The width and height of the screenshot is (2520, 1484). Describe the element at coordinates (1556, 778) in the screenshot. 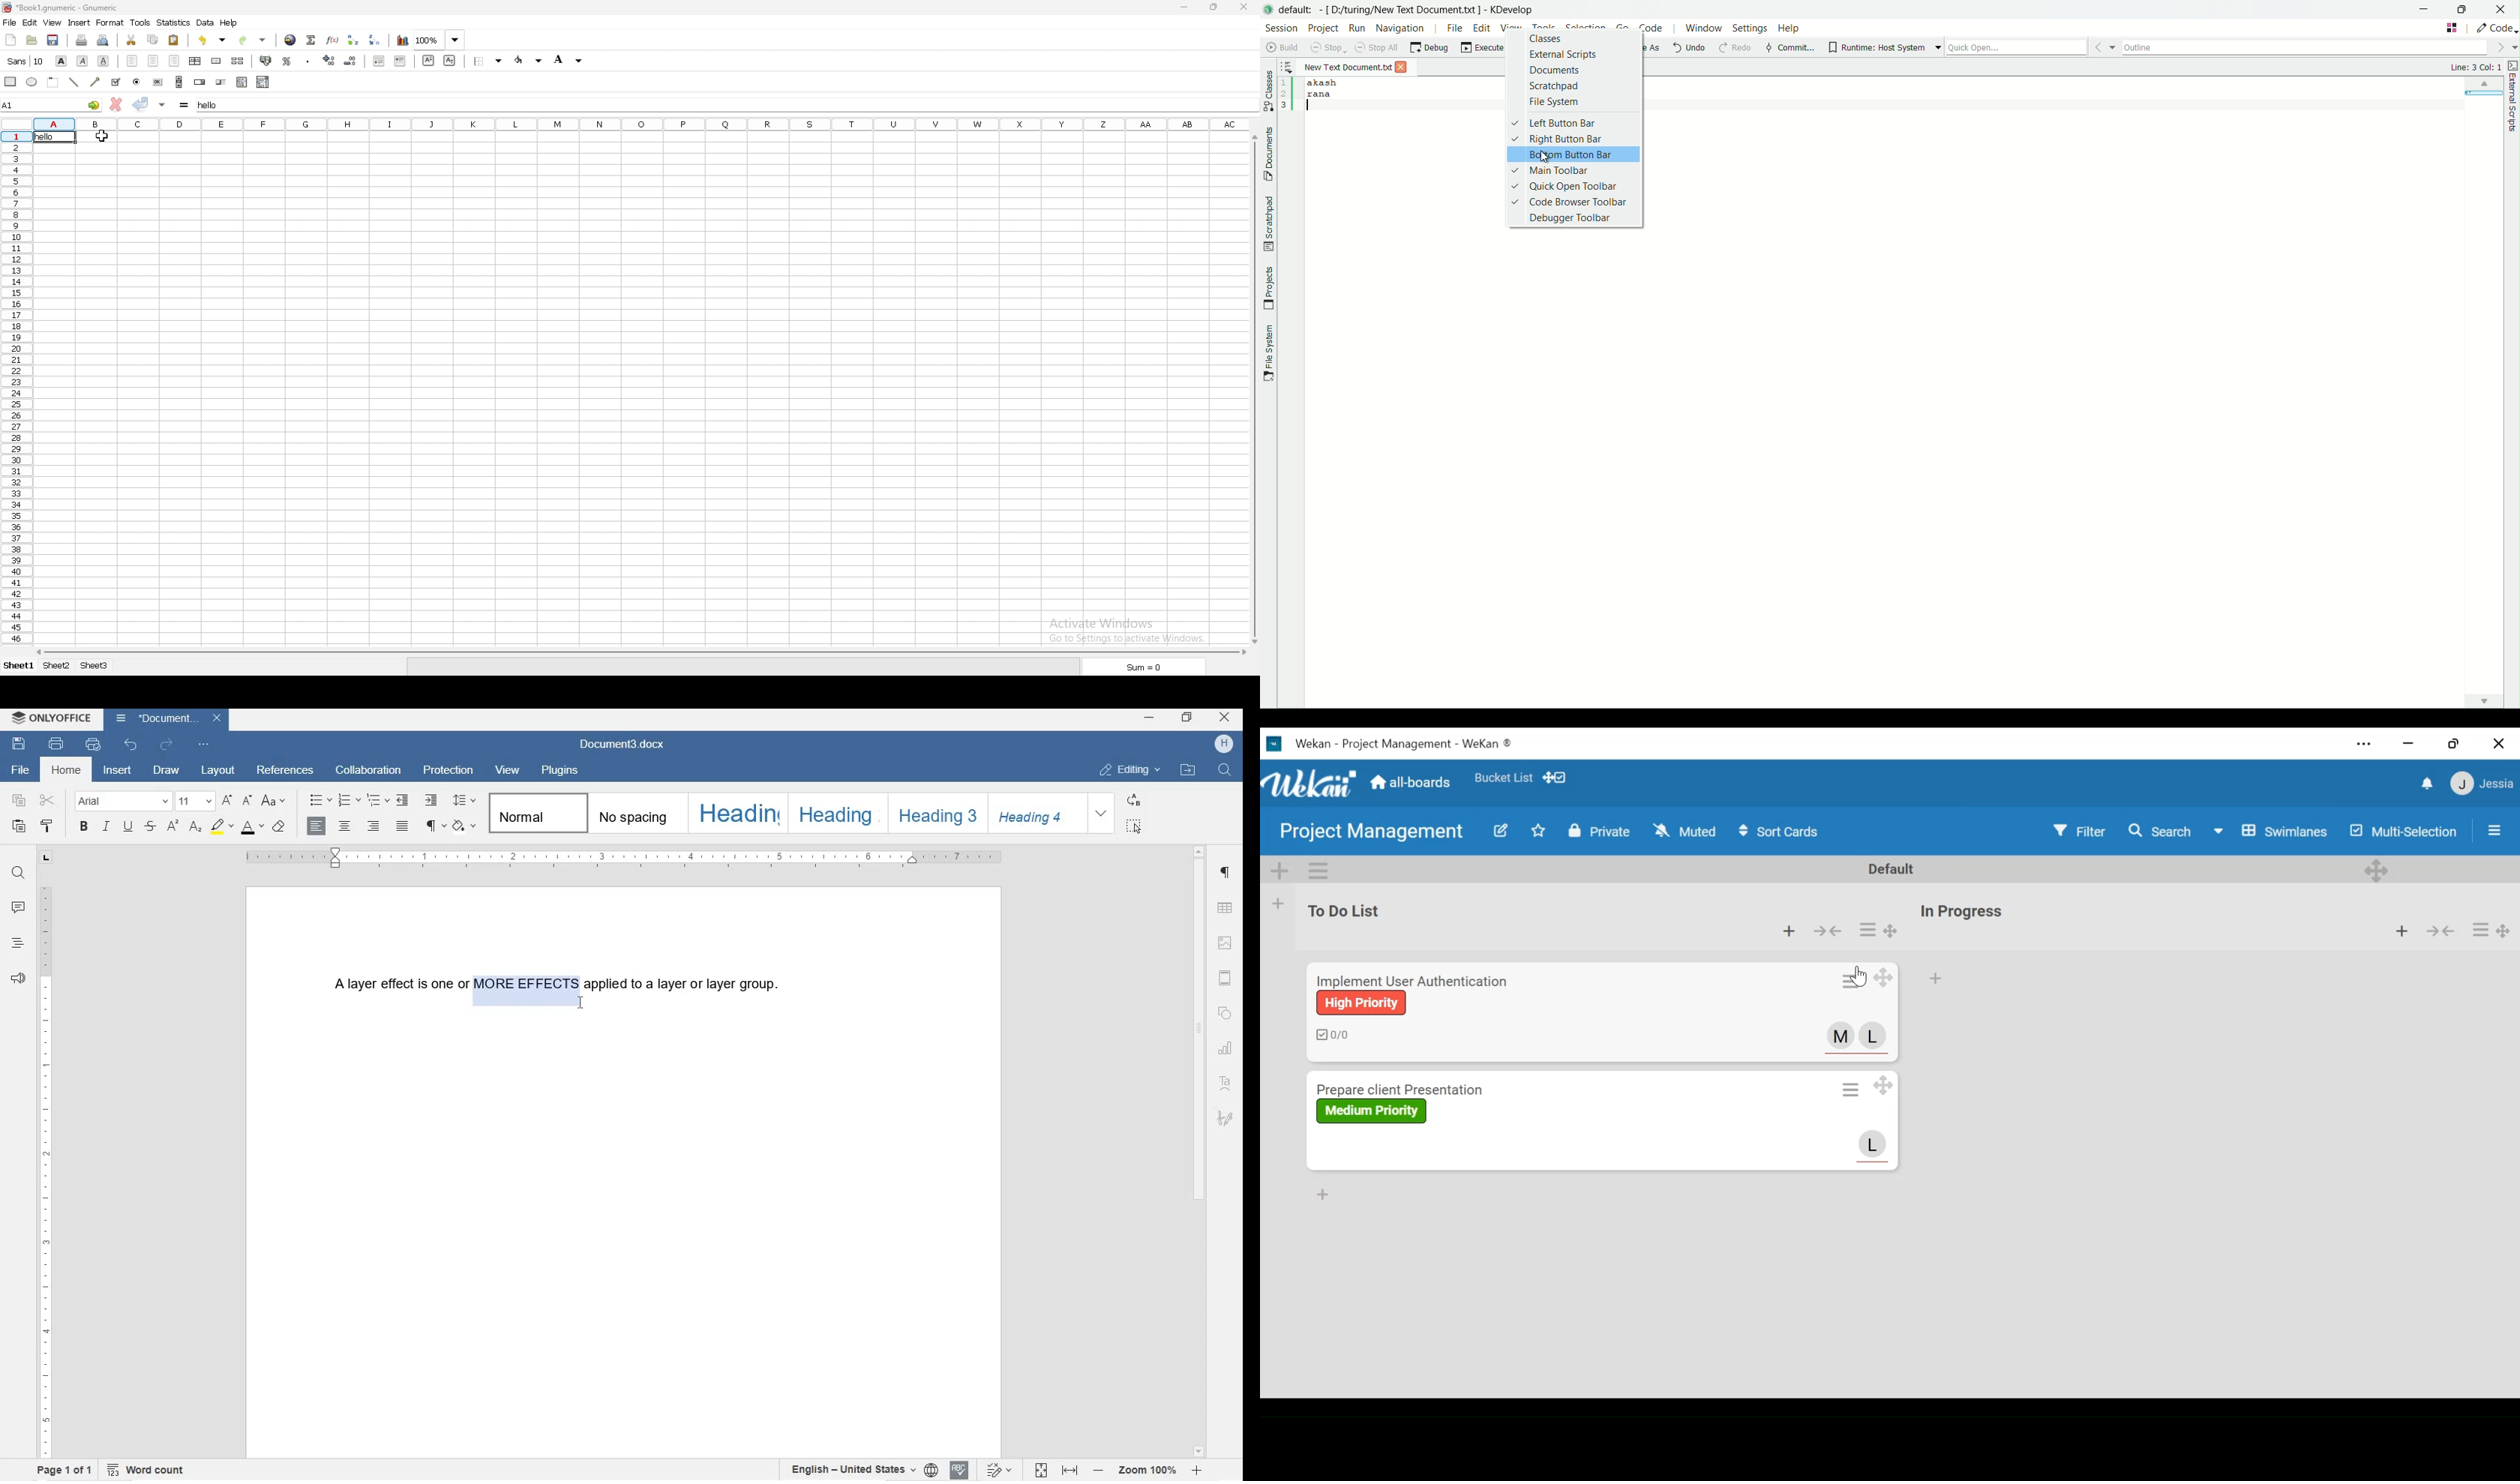

I see `Show Desktop drag handles` at that location.